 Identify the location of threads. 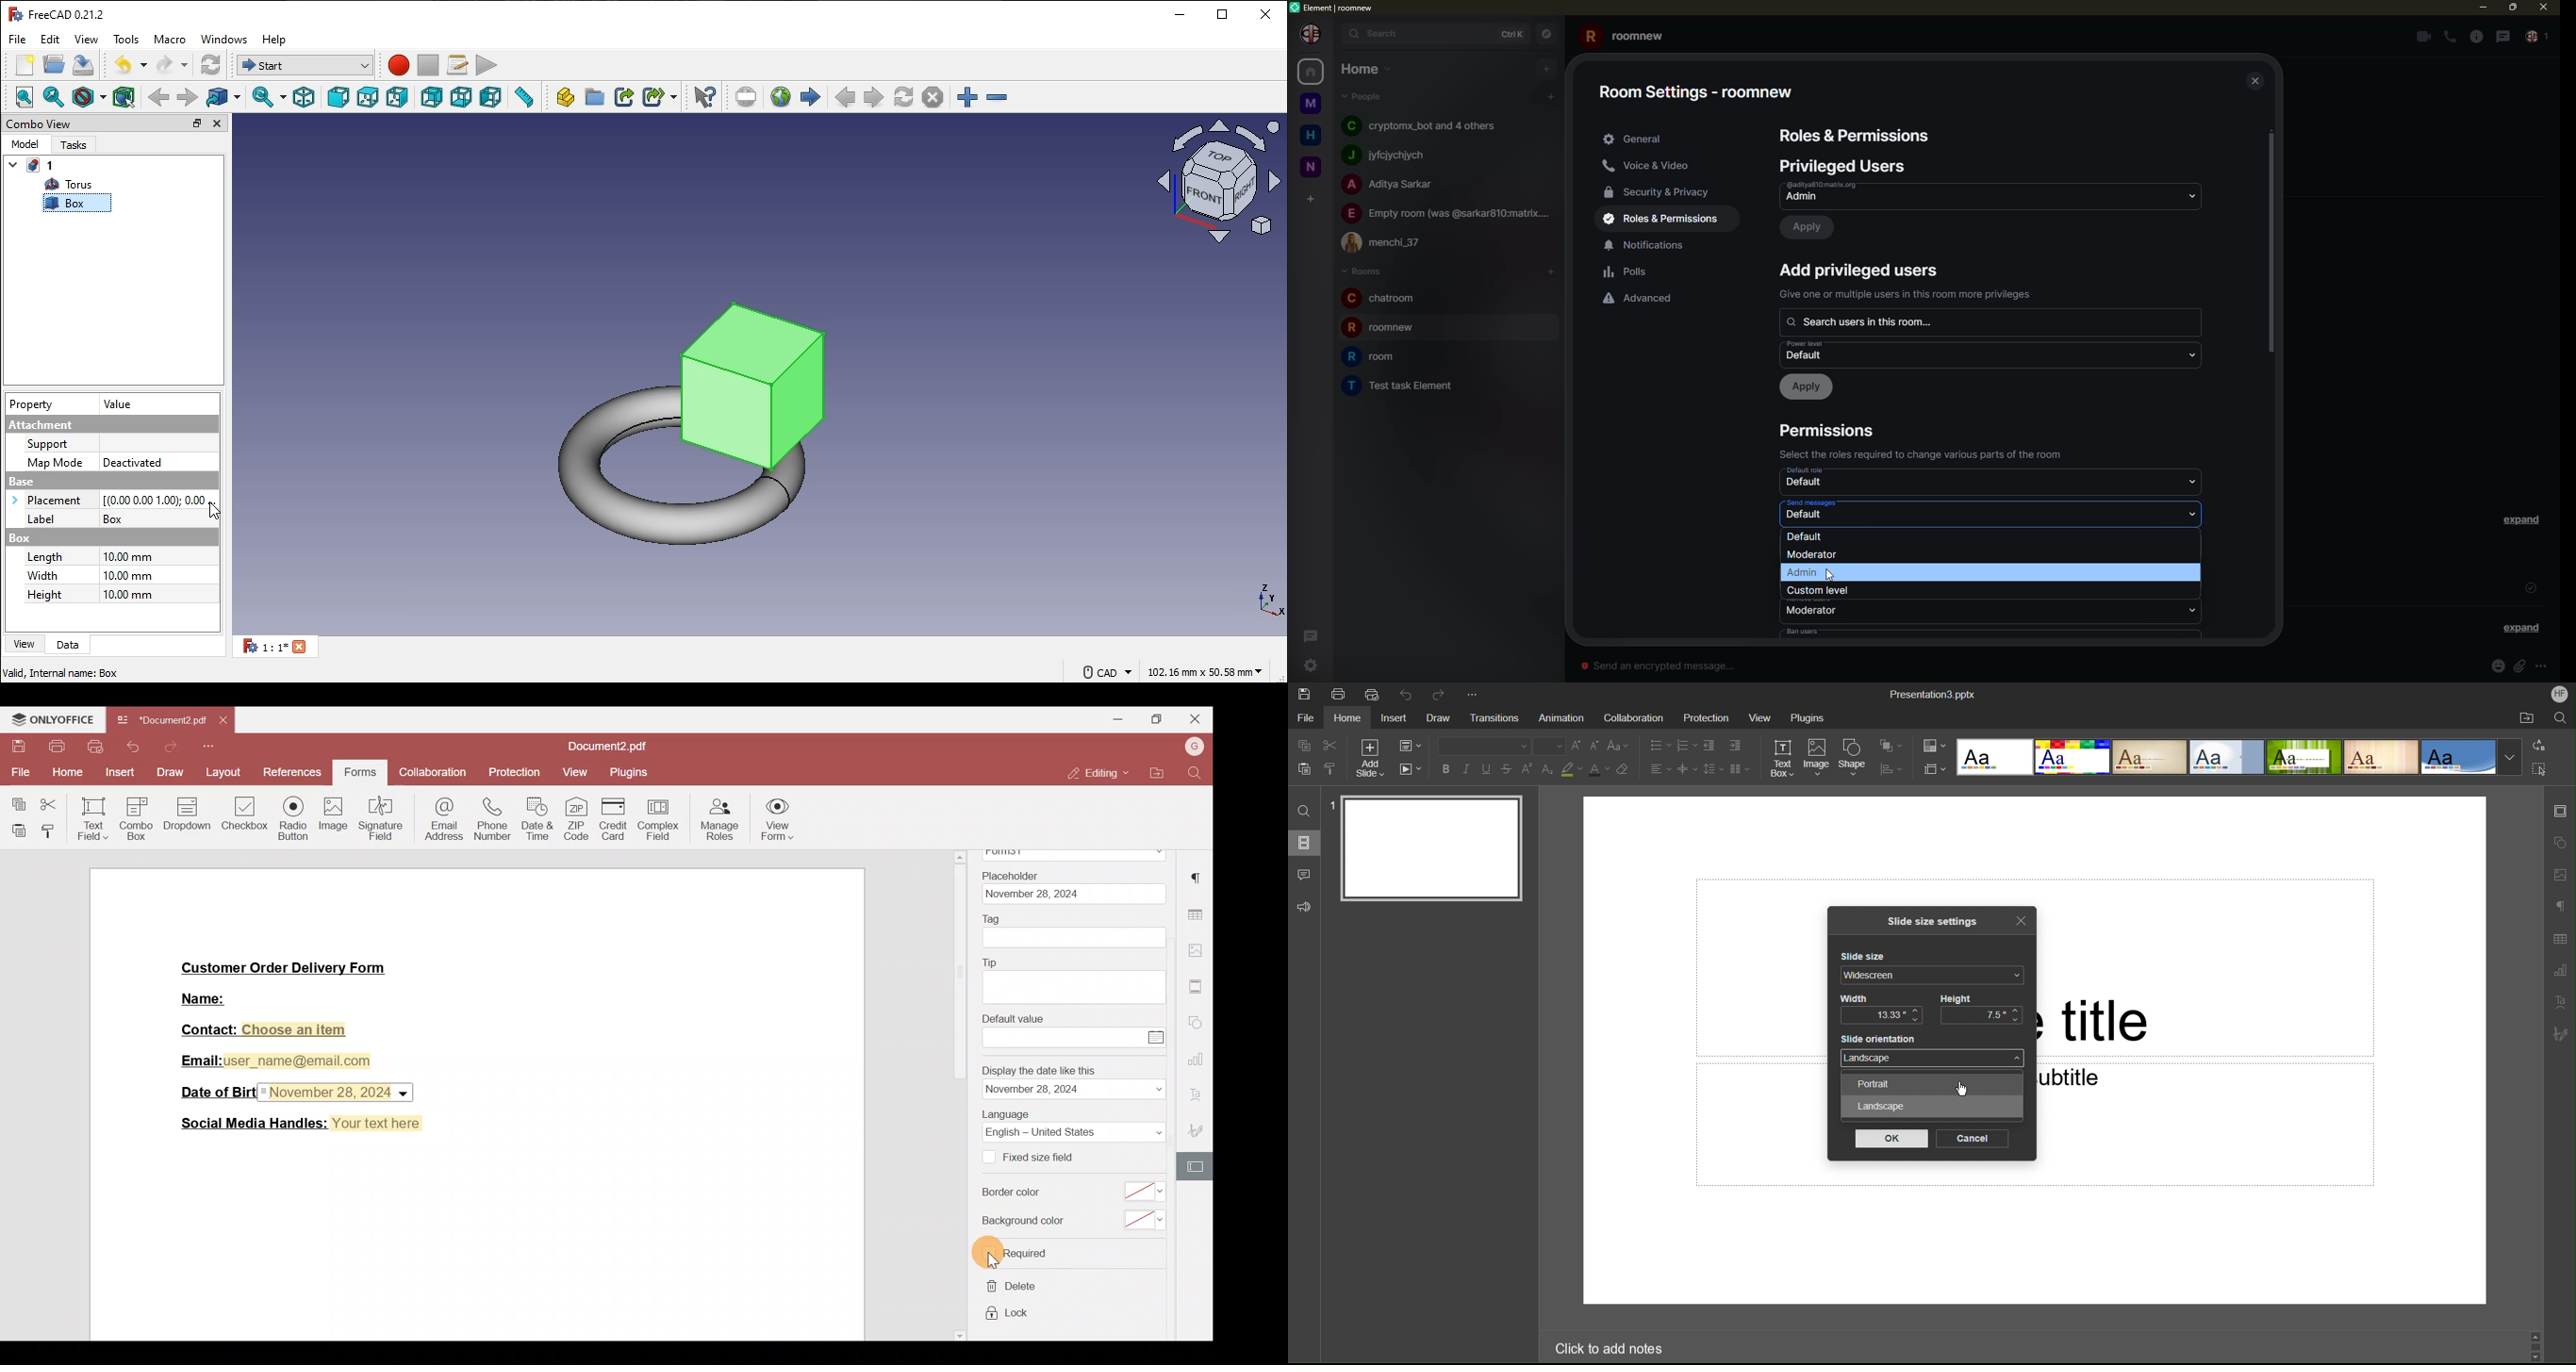
(2503, 36).